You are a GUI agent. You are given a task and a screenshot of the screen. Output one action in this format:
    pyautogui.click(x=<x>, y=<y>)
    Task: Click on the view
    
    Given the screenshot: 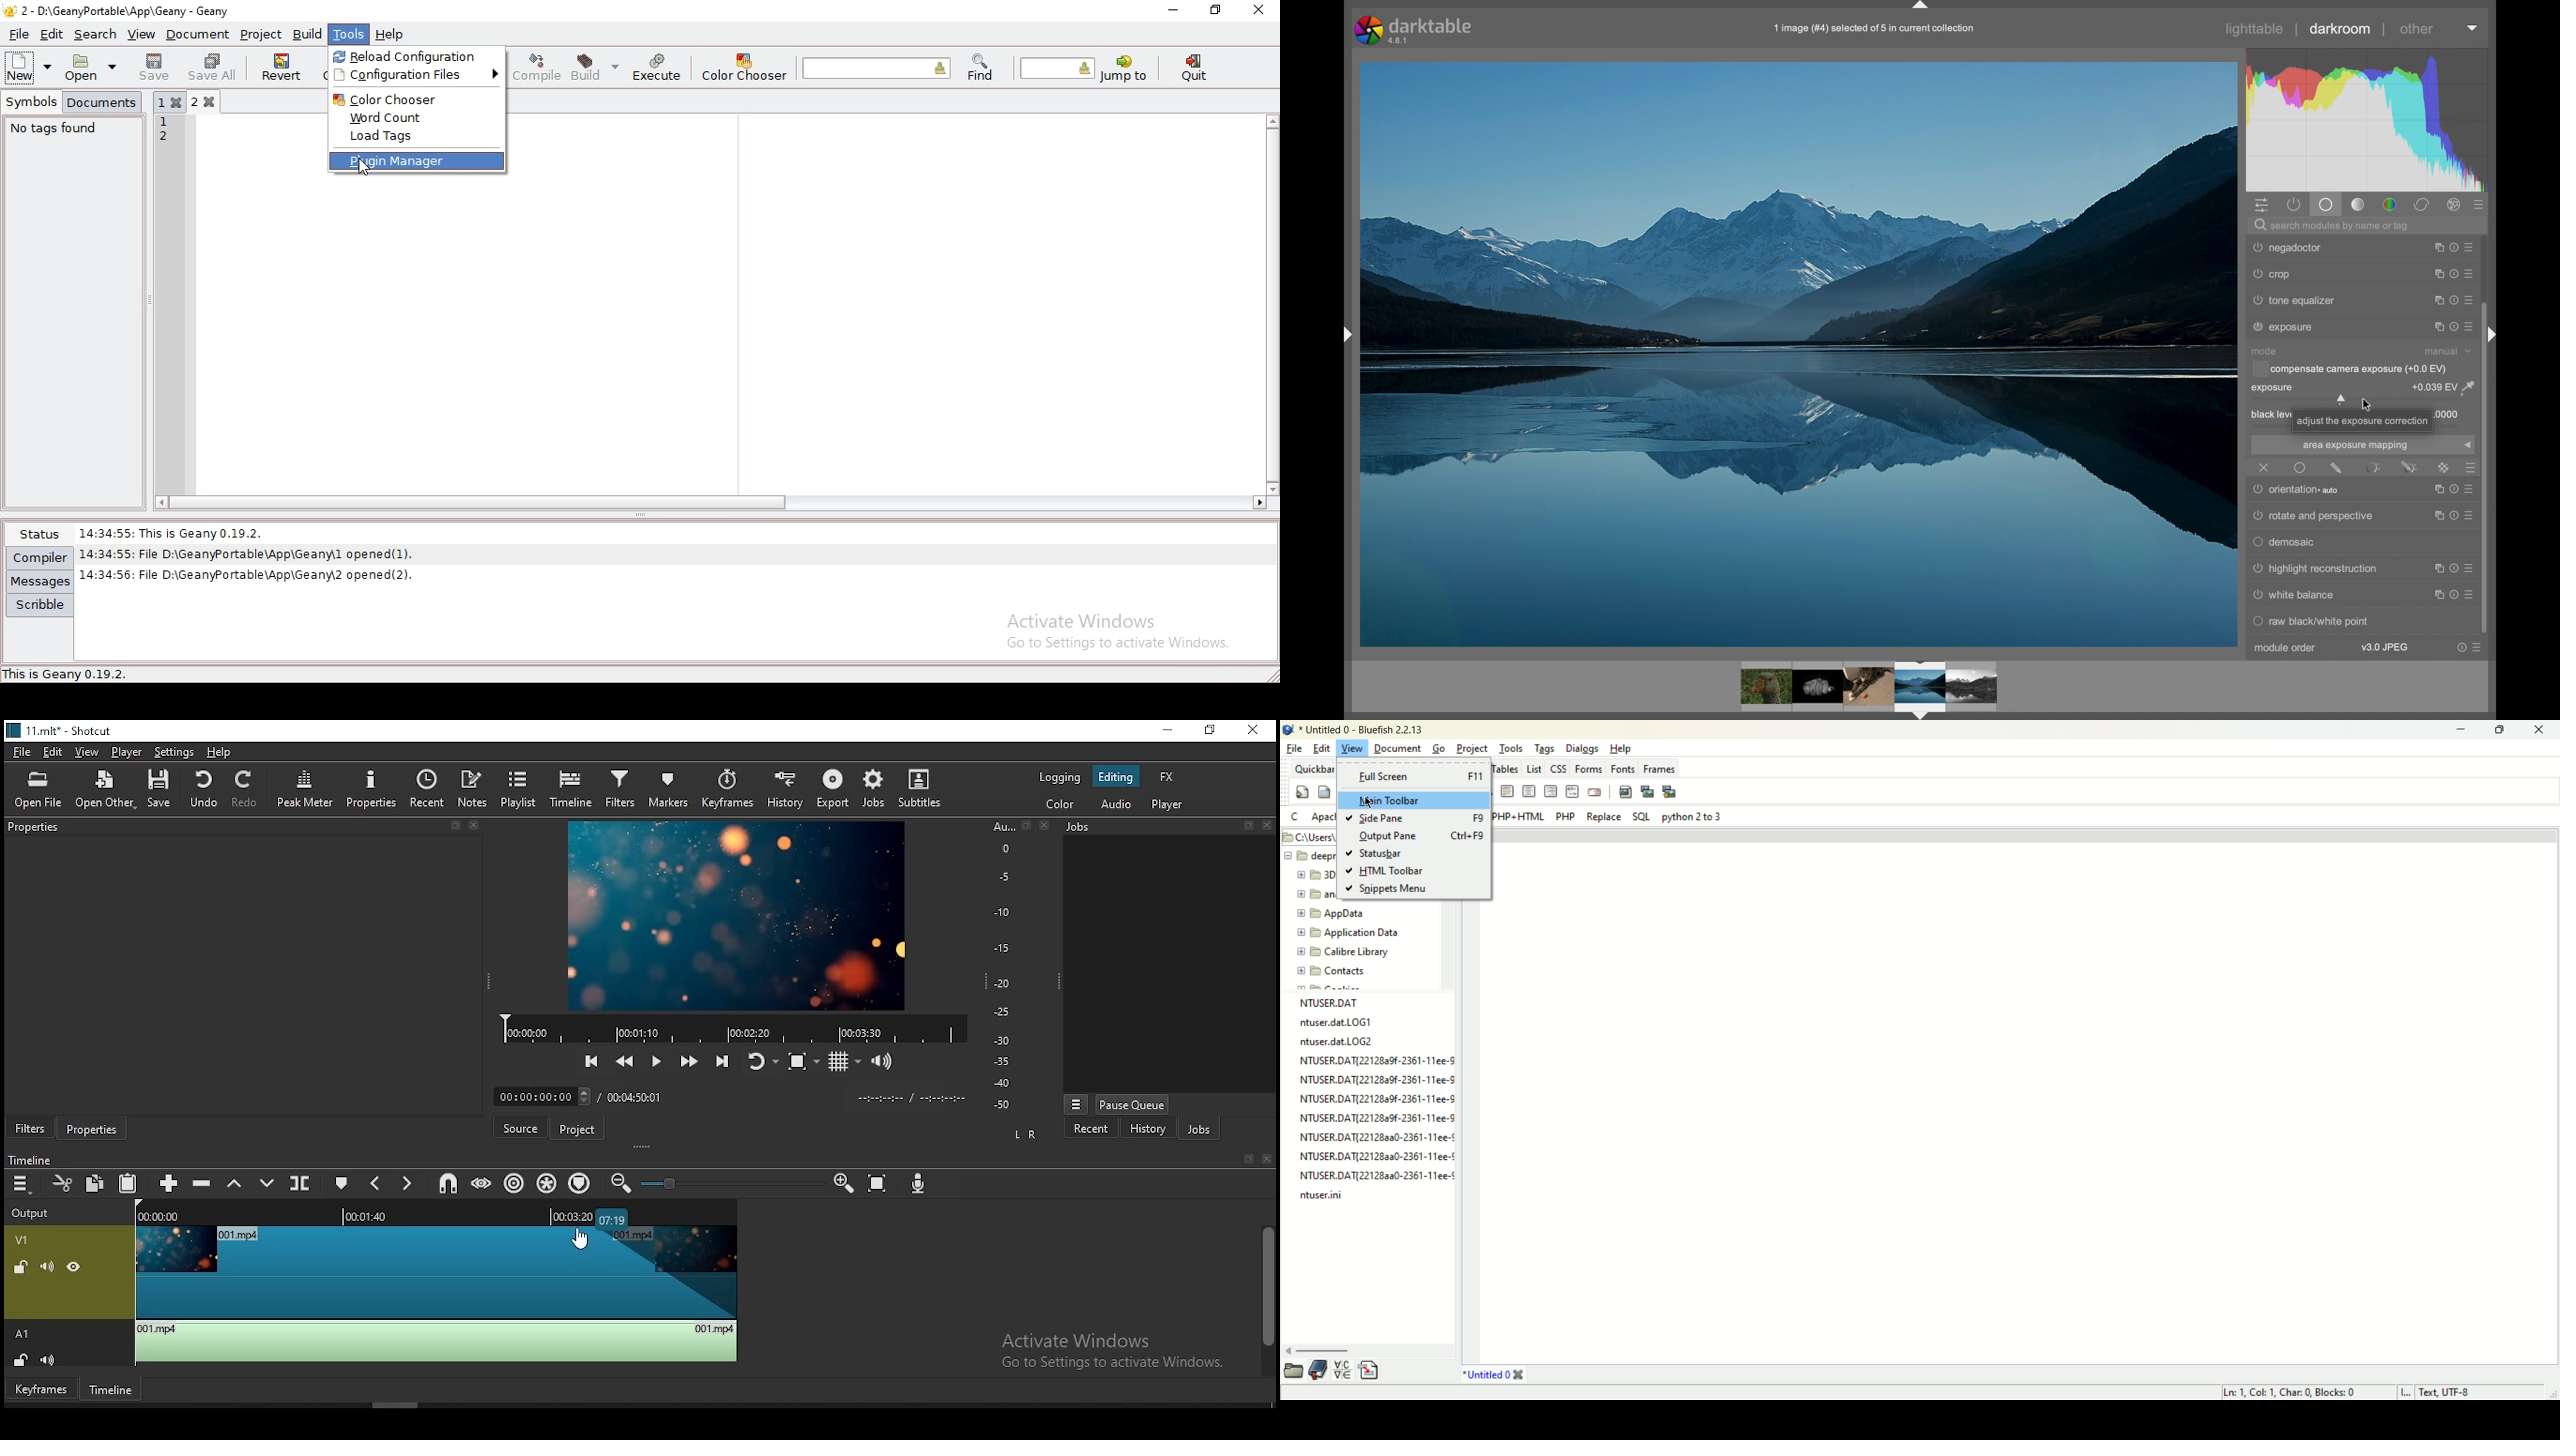 What is the action you would take?
    pyautogui.click(x=90, y=752)
    